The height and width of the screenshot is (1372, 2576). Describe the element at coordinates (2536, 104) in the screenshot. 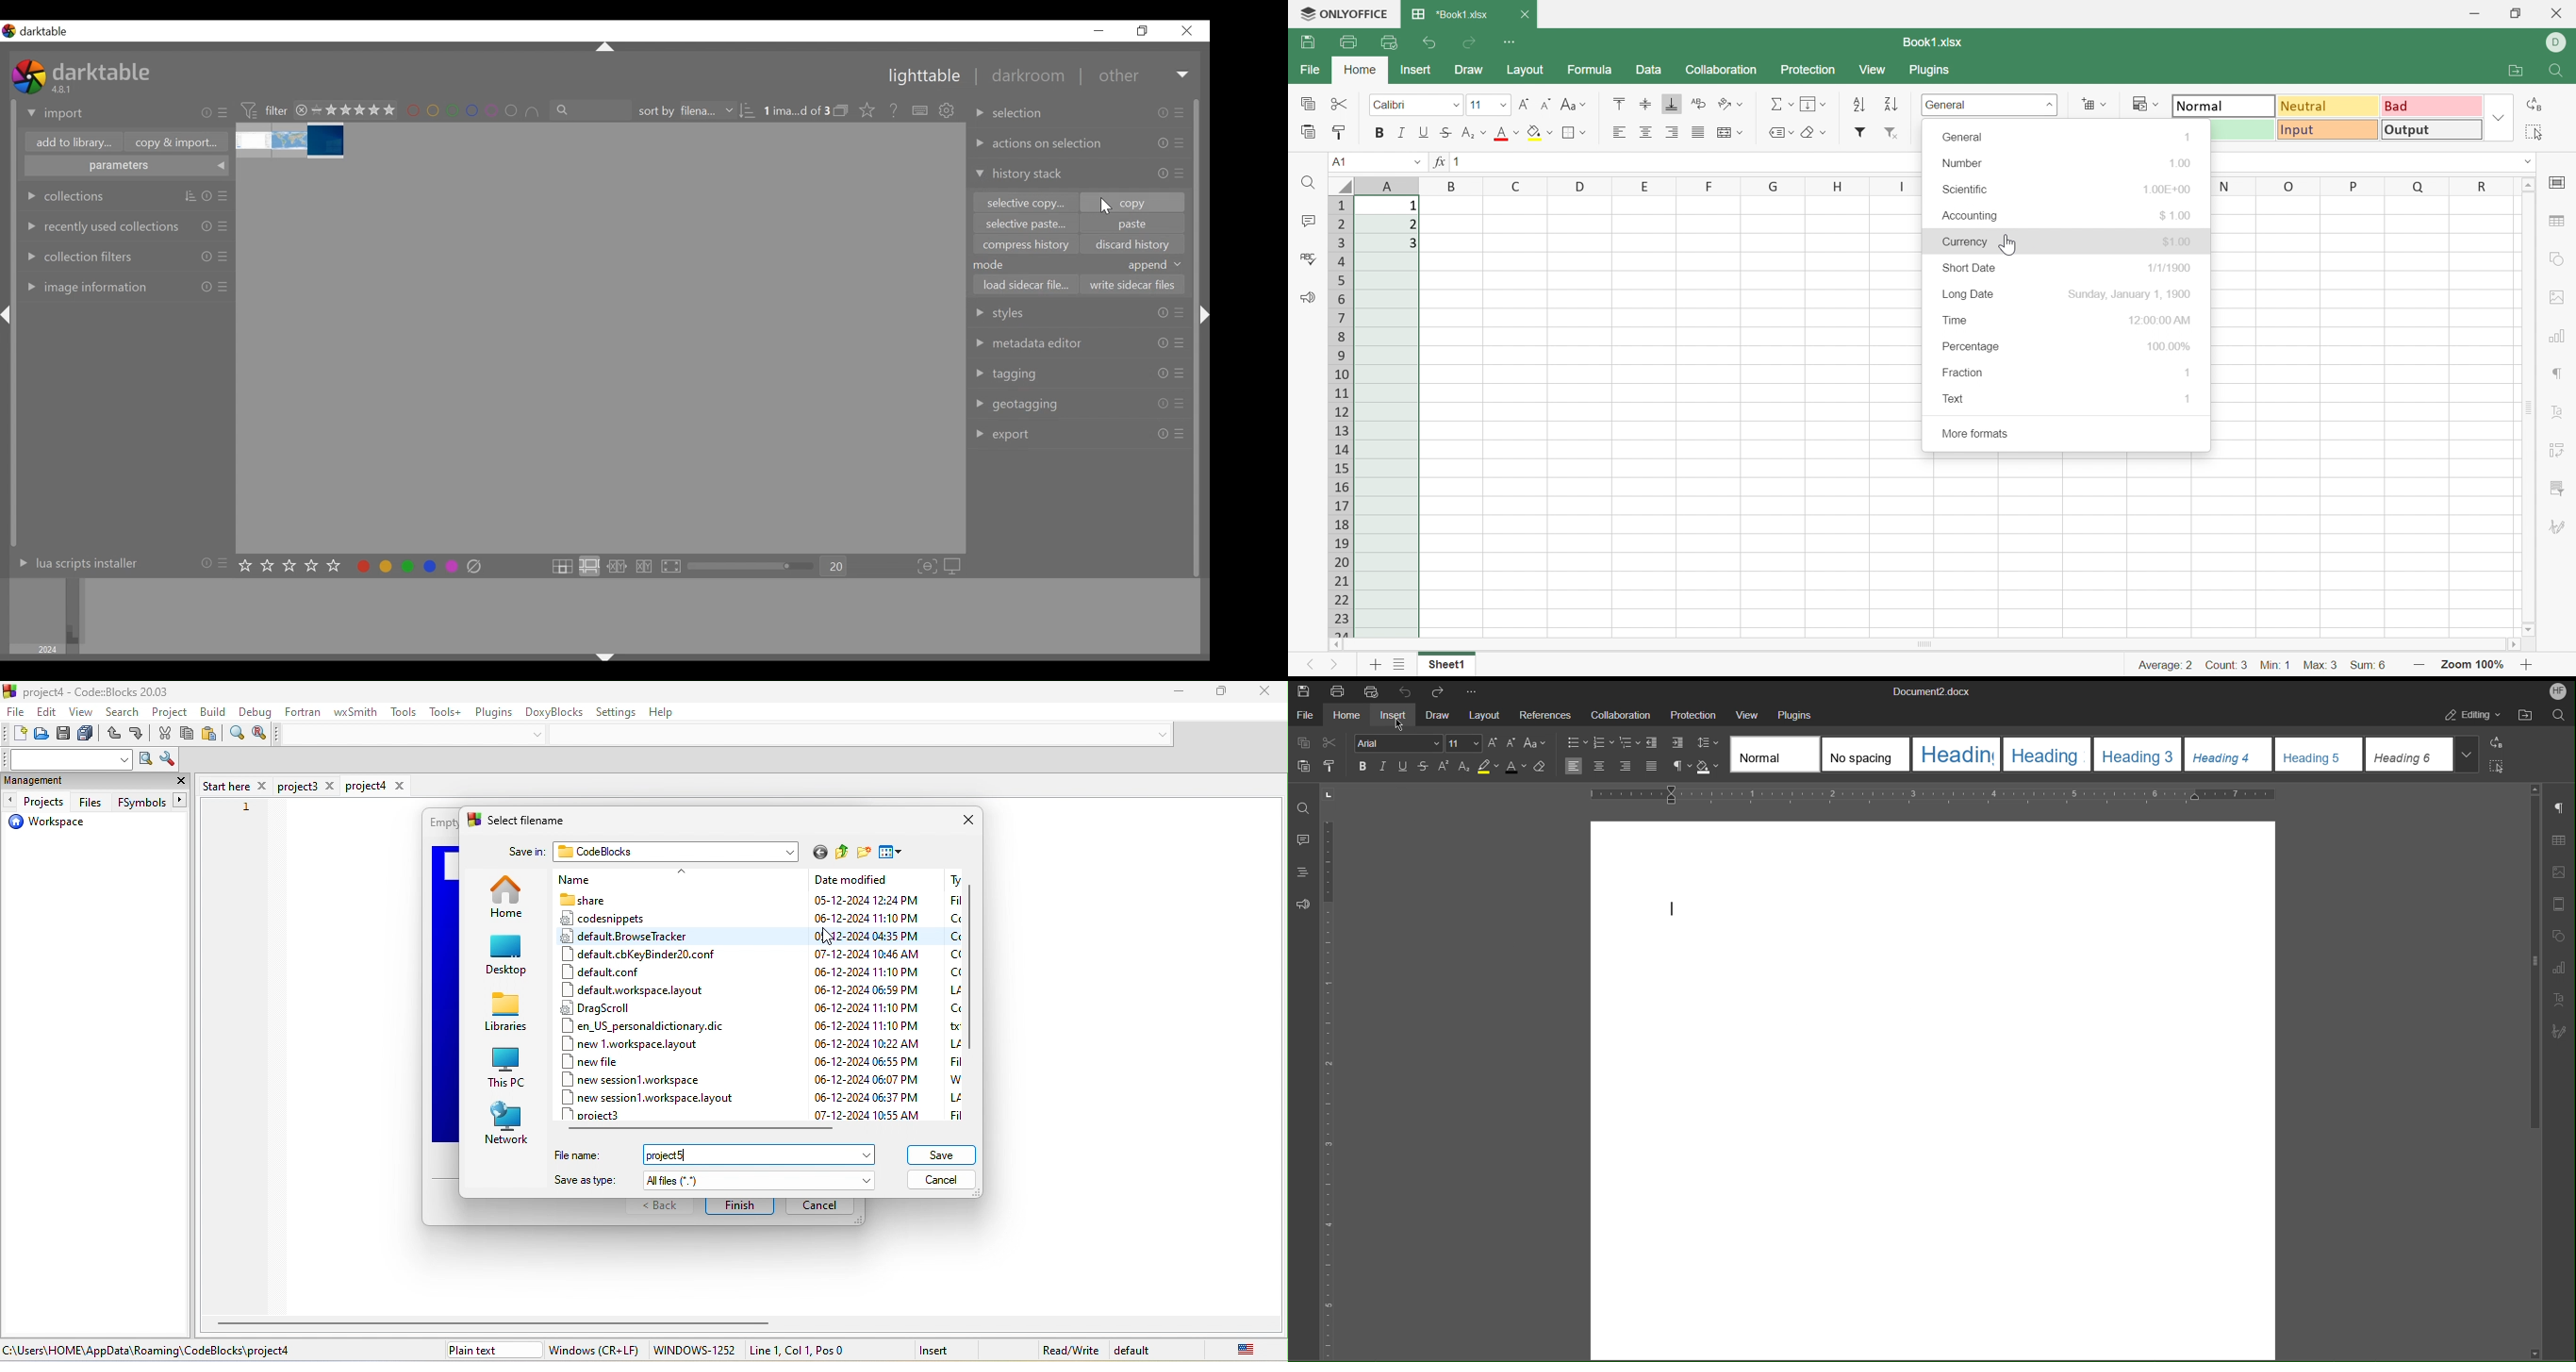

I see `Replace` at that location.